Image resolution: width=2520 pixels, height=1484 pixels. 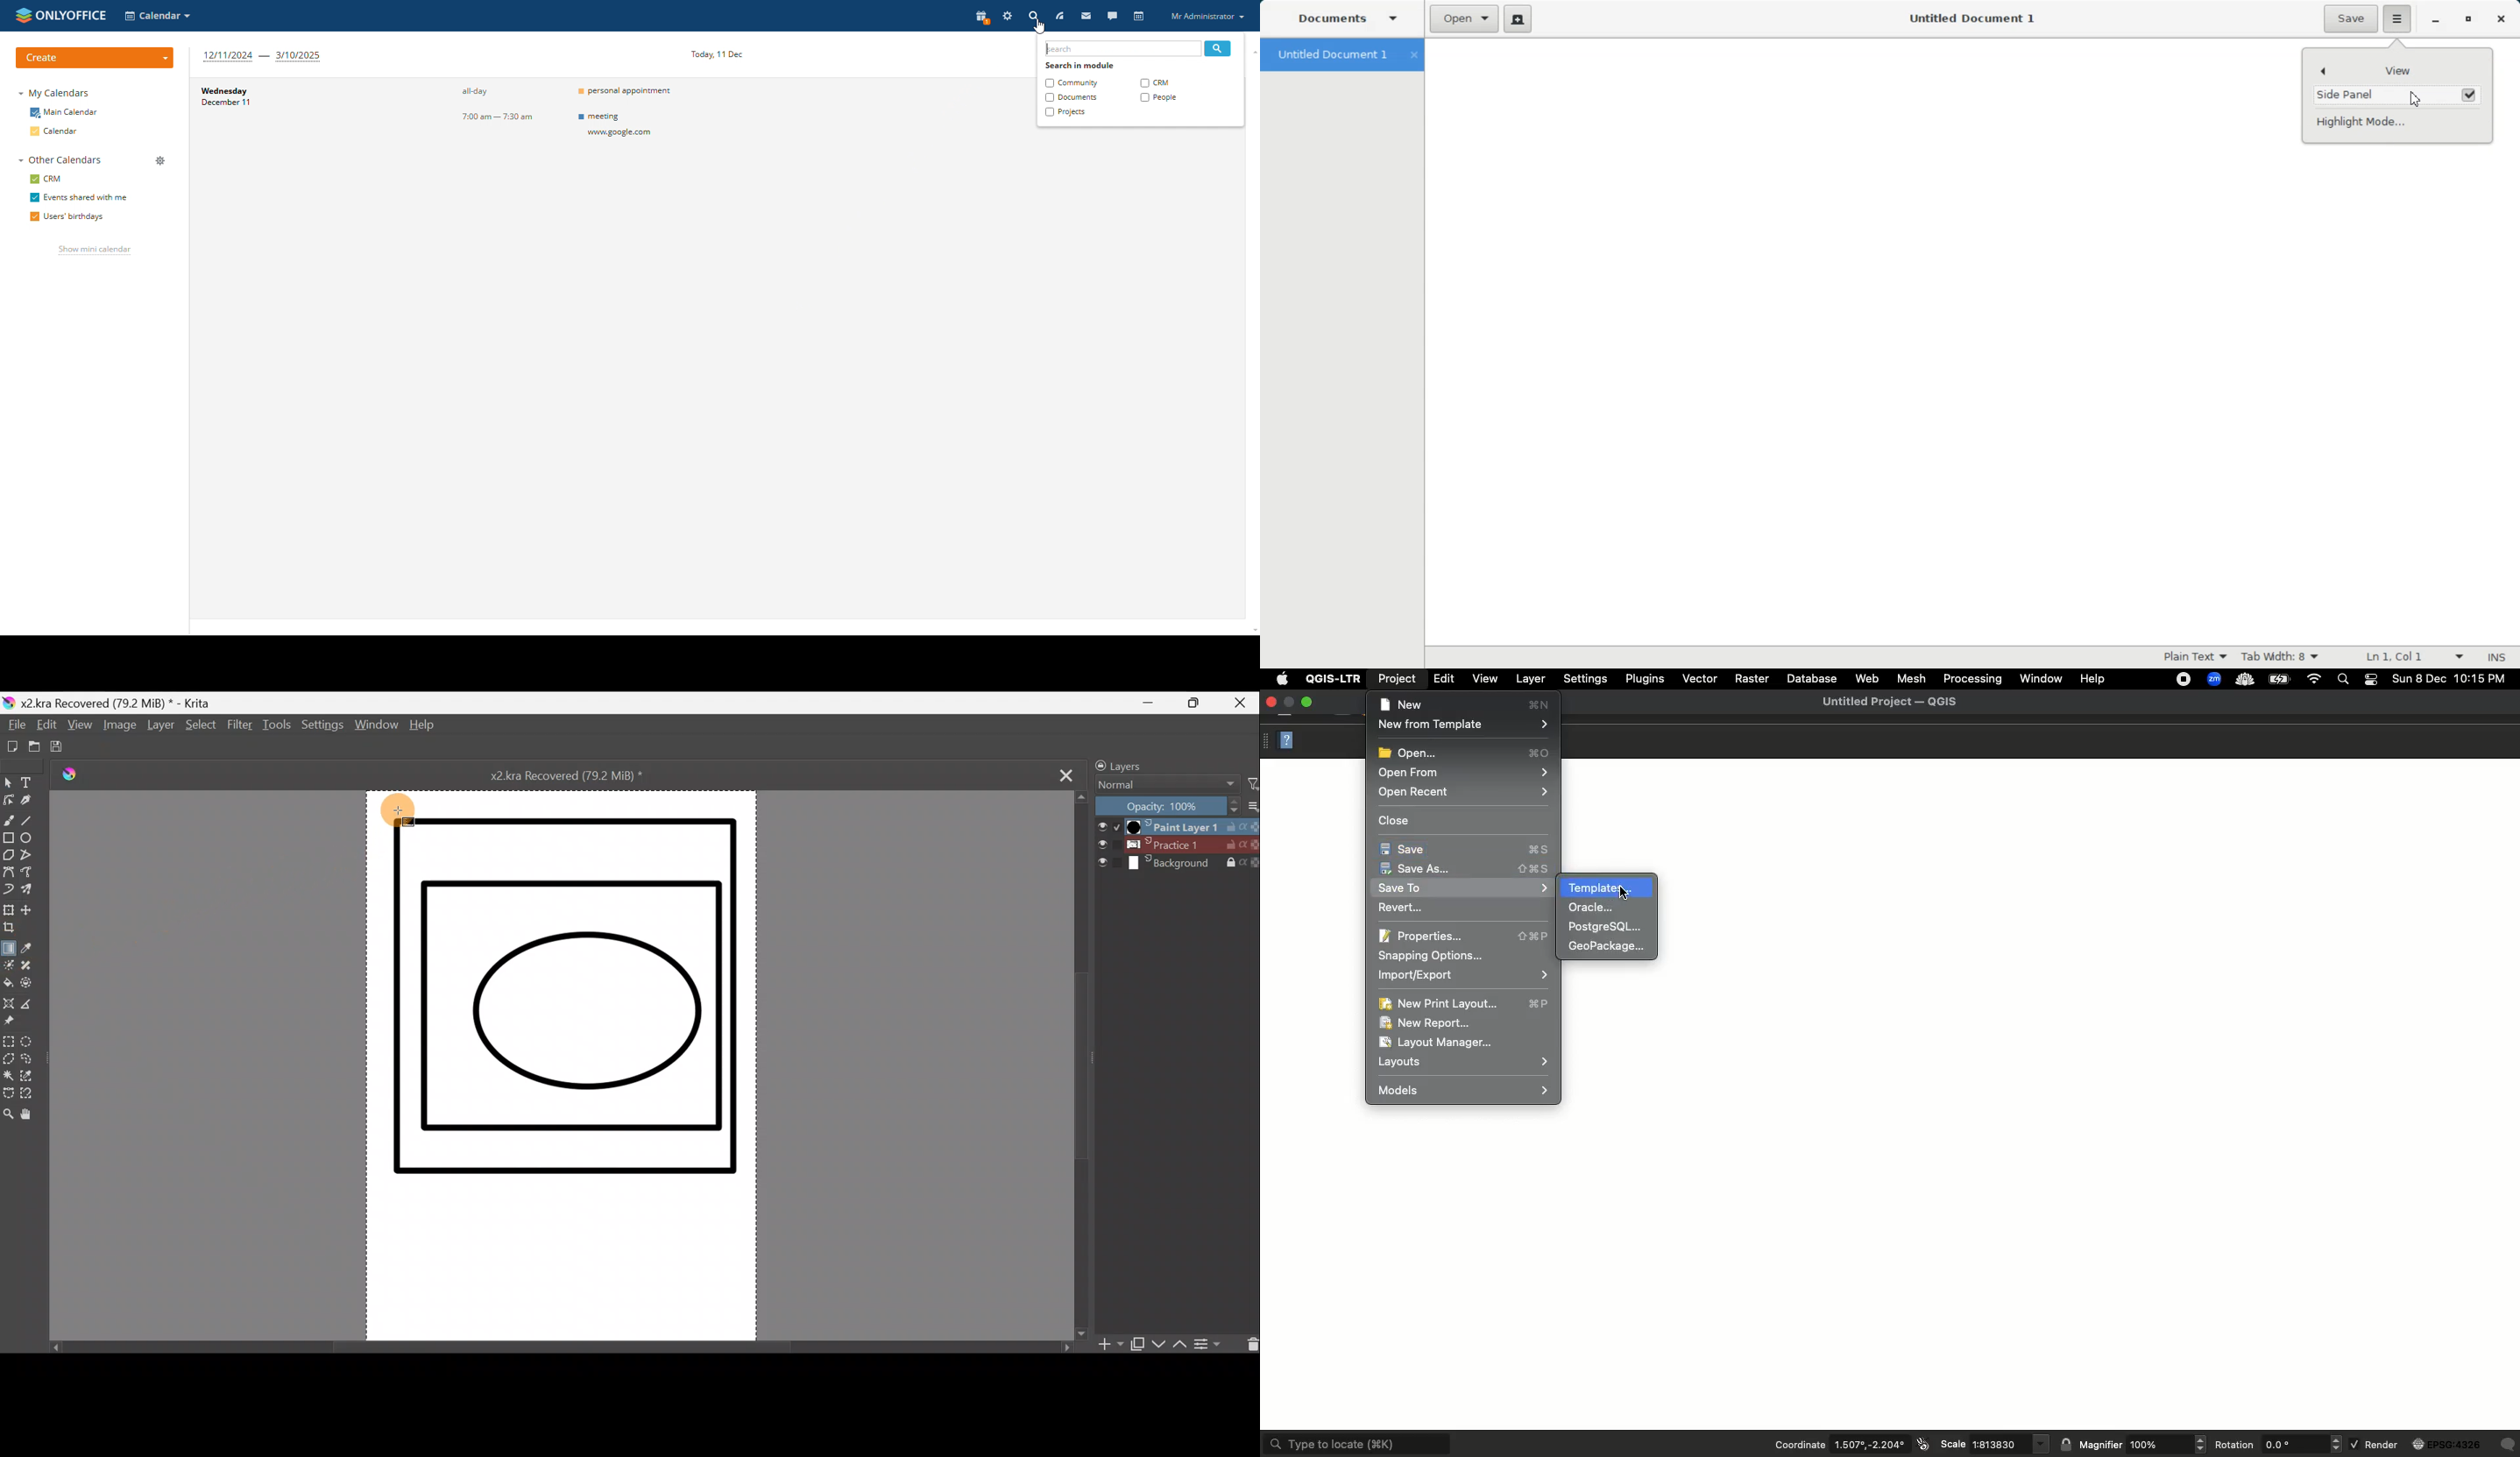 I want to click on Rotation, so click(x=2235, y=1446).